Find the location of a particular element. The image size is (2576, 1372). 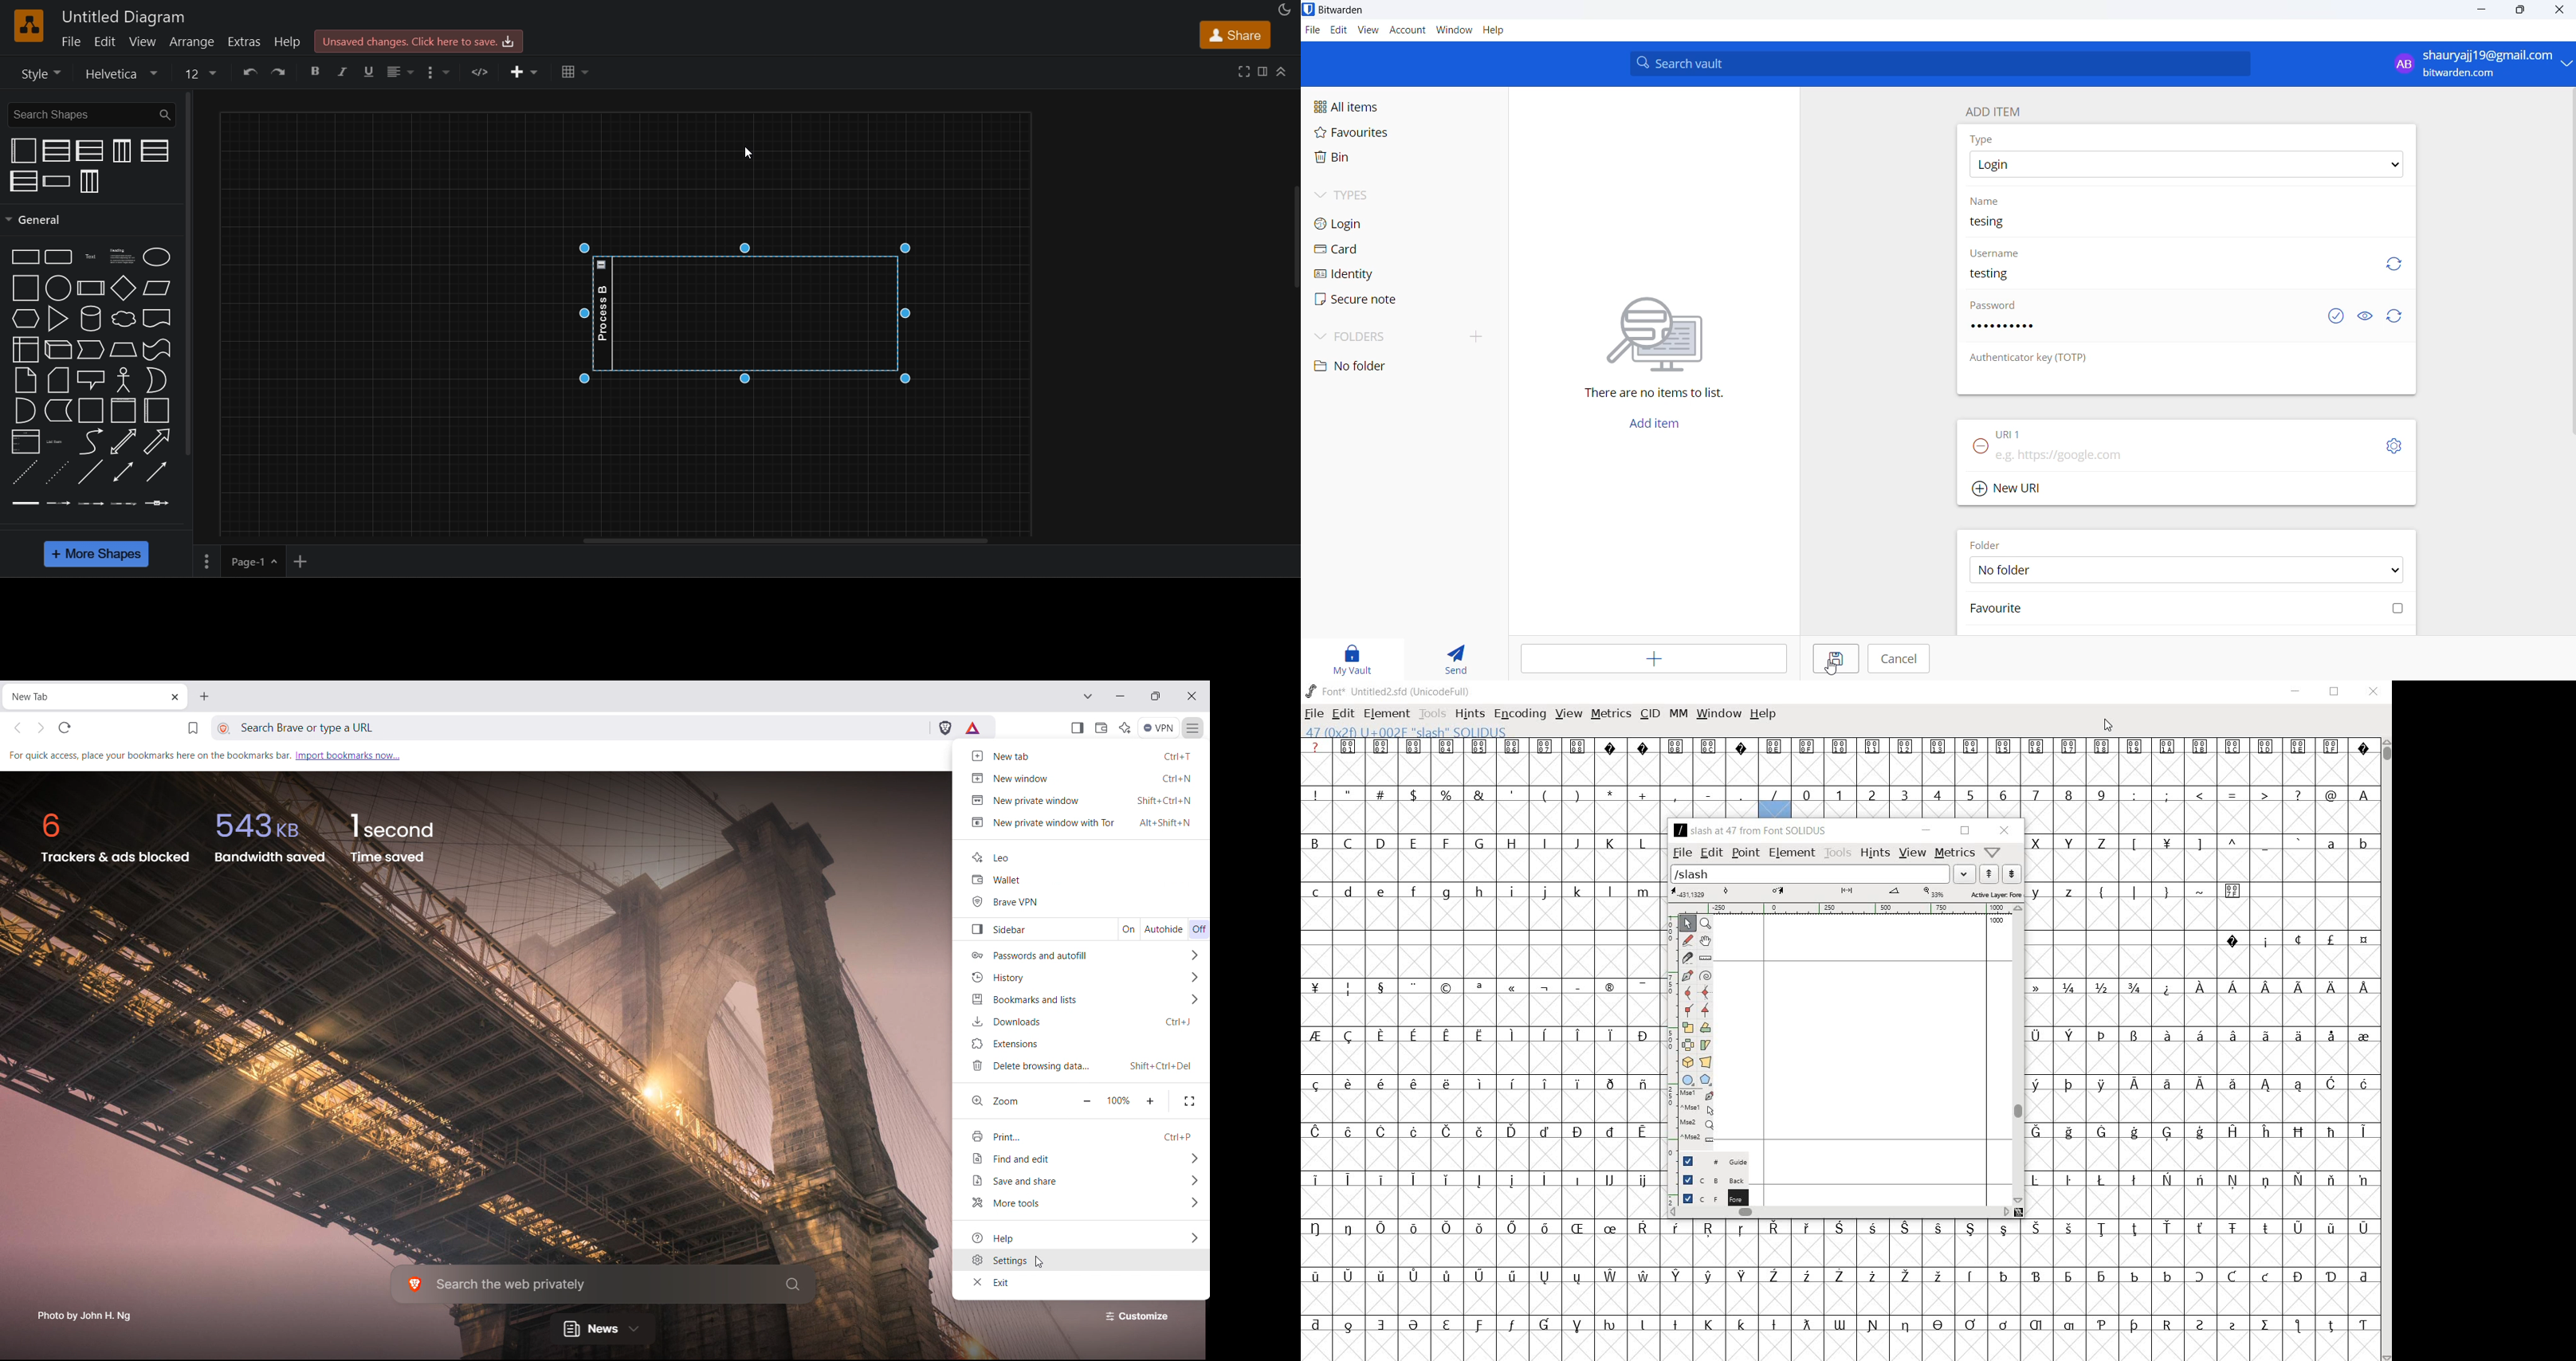

special letters is located at coordinates (2200, 1179).